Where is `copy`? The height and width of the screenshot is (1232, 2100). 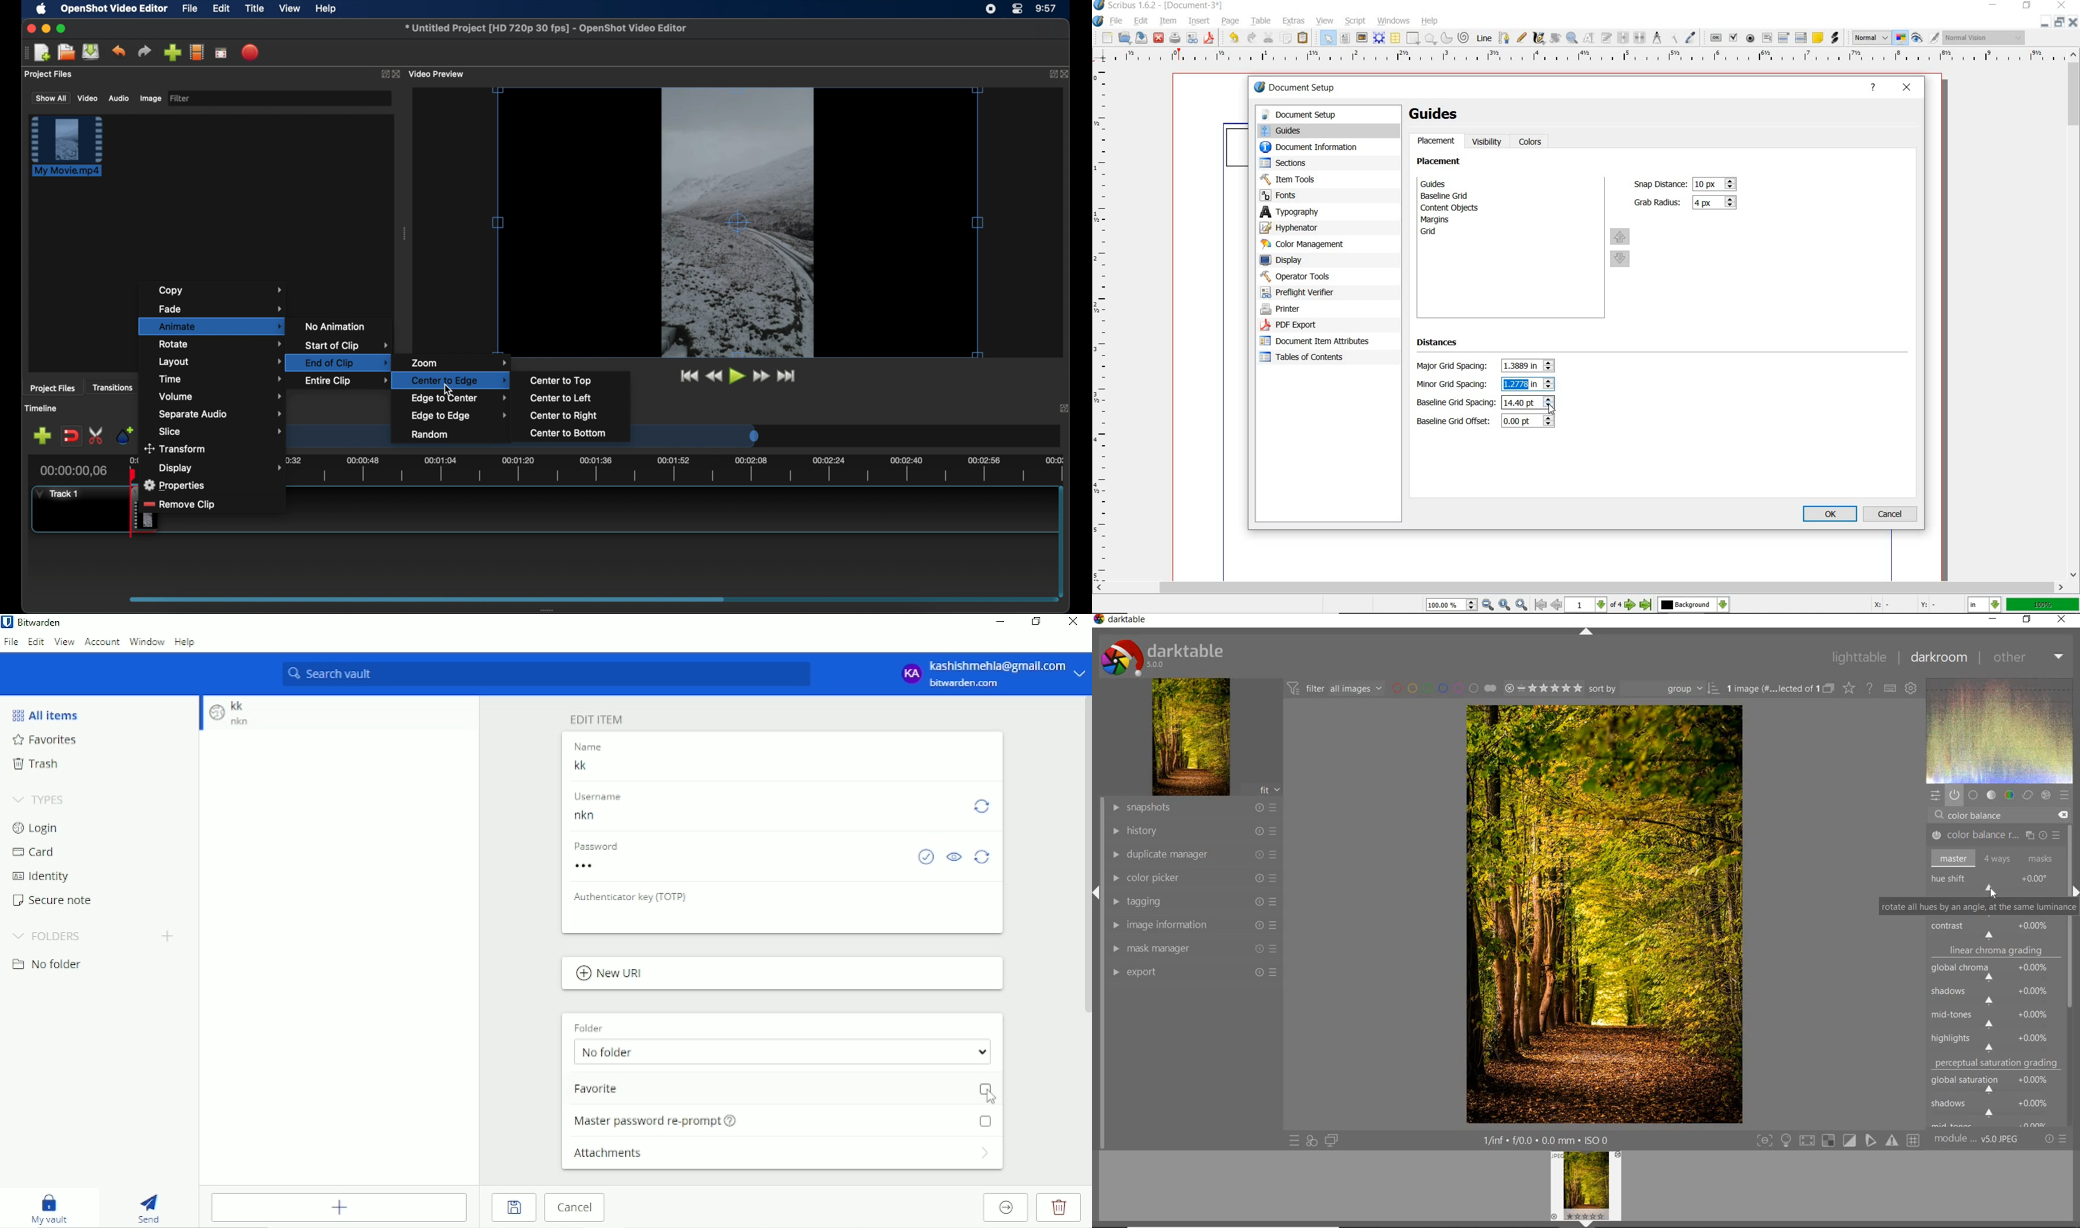 copy is located at coordinates (1286, 39).